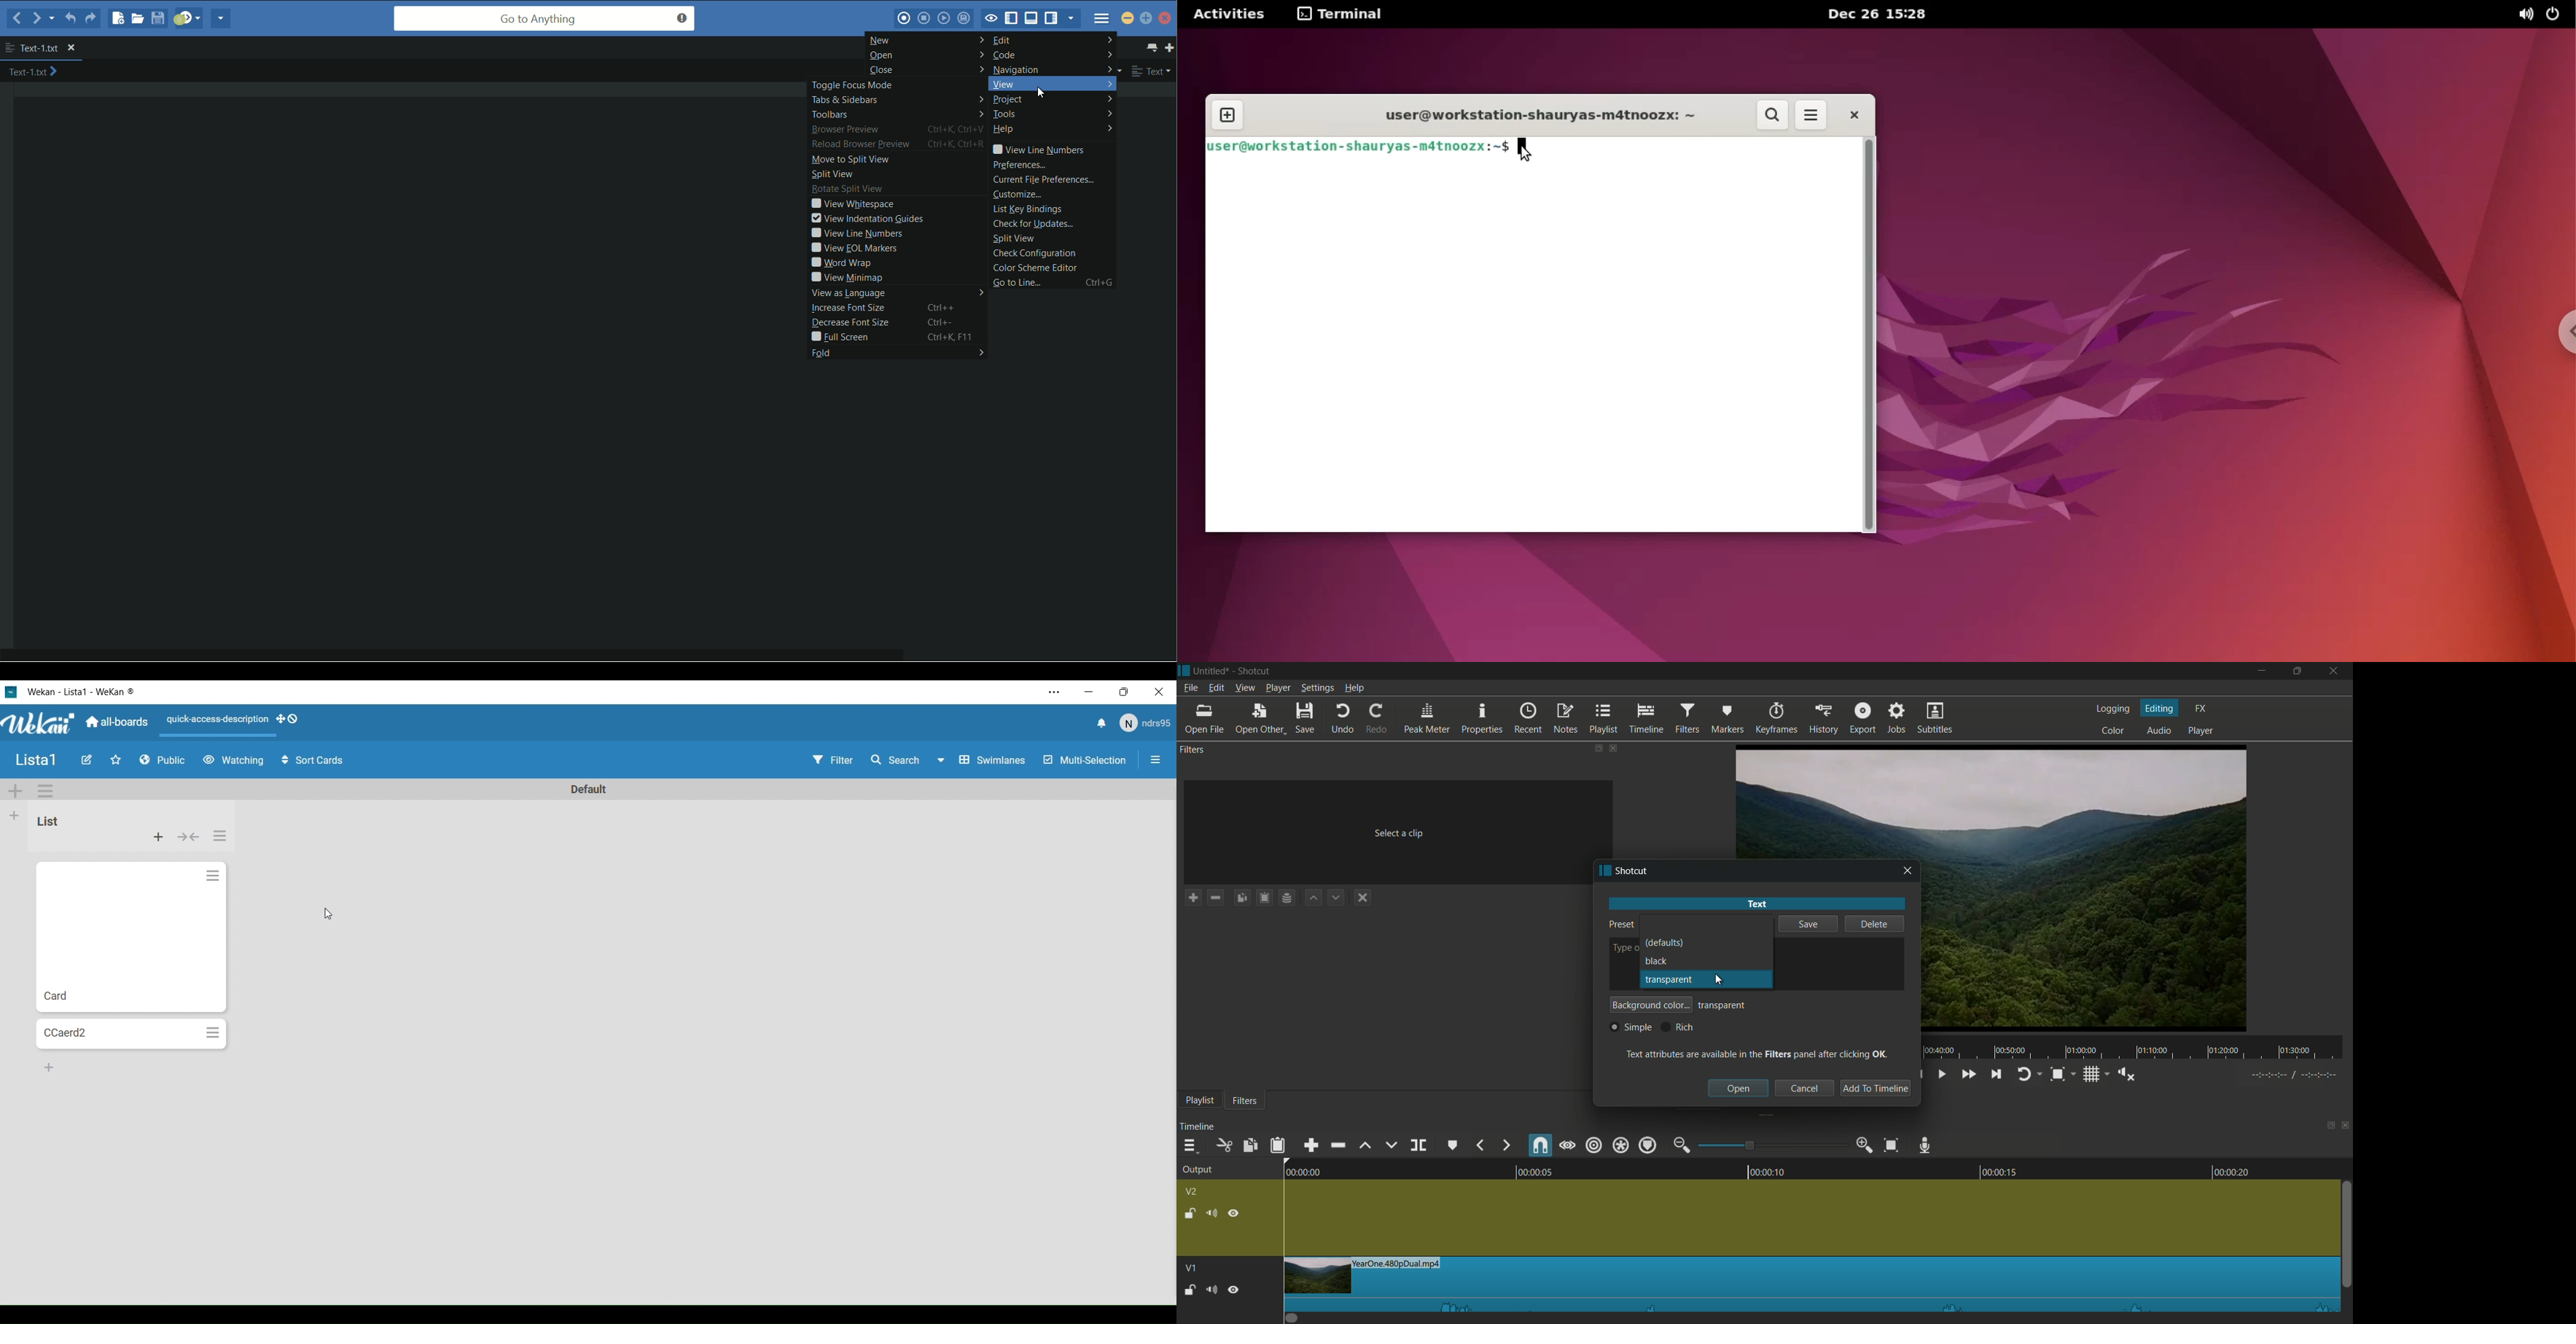  What do you see at coordinates (1646, 719) in the screenshot?
I see `timeline` at bounding box center [1646, 719].